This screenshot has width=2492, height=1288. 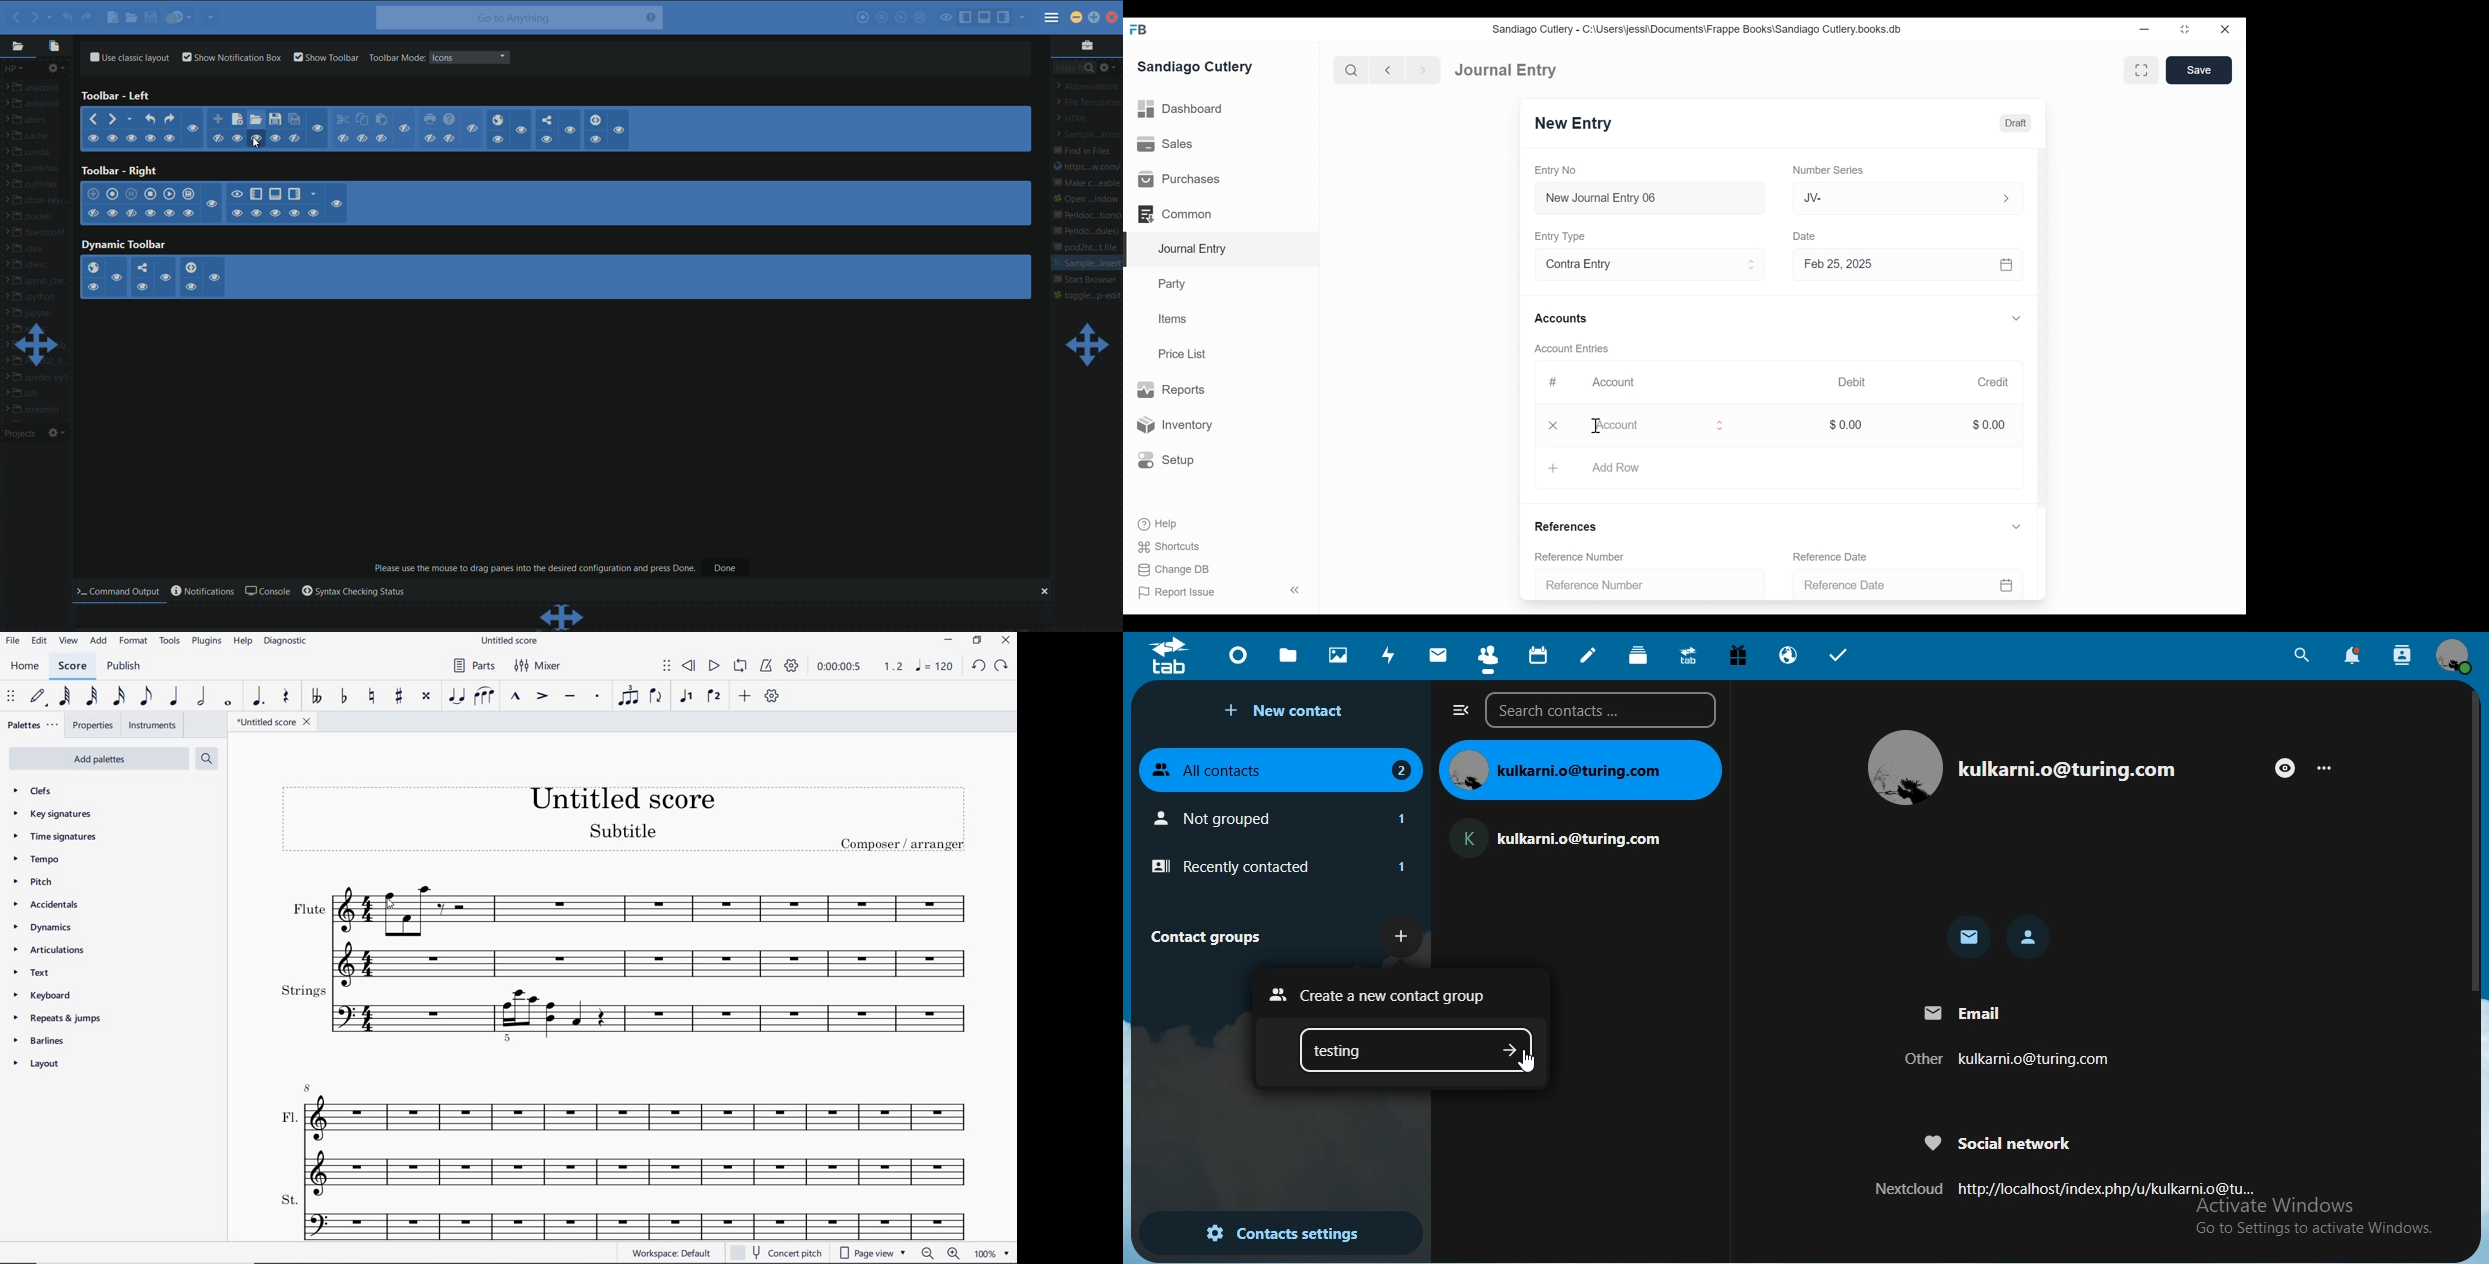 What do you see at coordinates (745, 696) in the screenshot?
I see `ADD` at bounding box center [745, 696].